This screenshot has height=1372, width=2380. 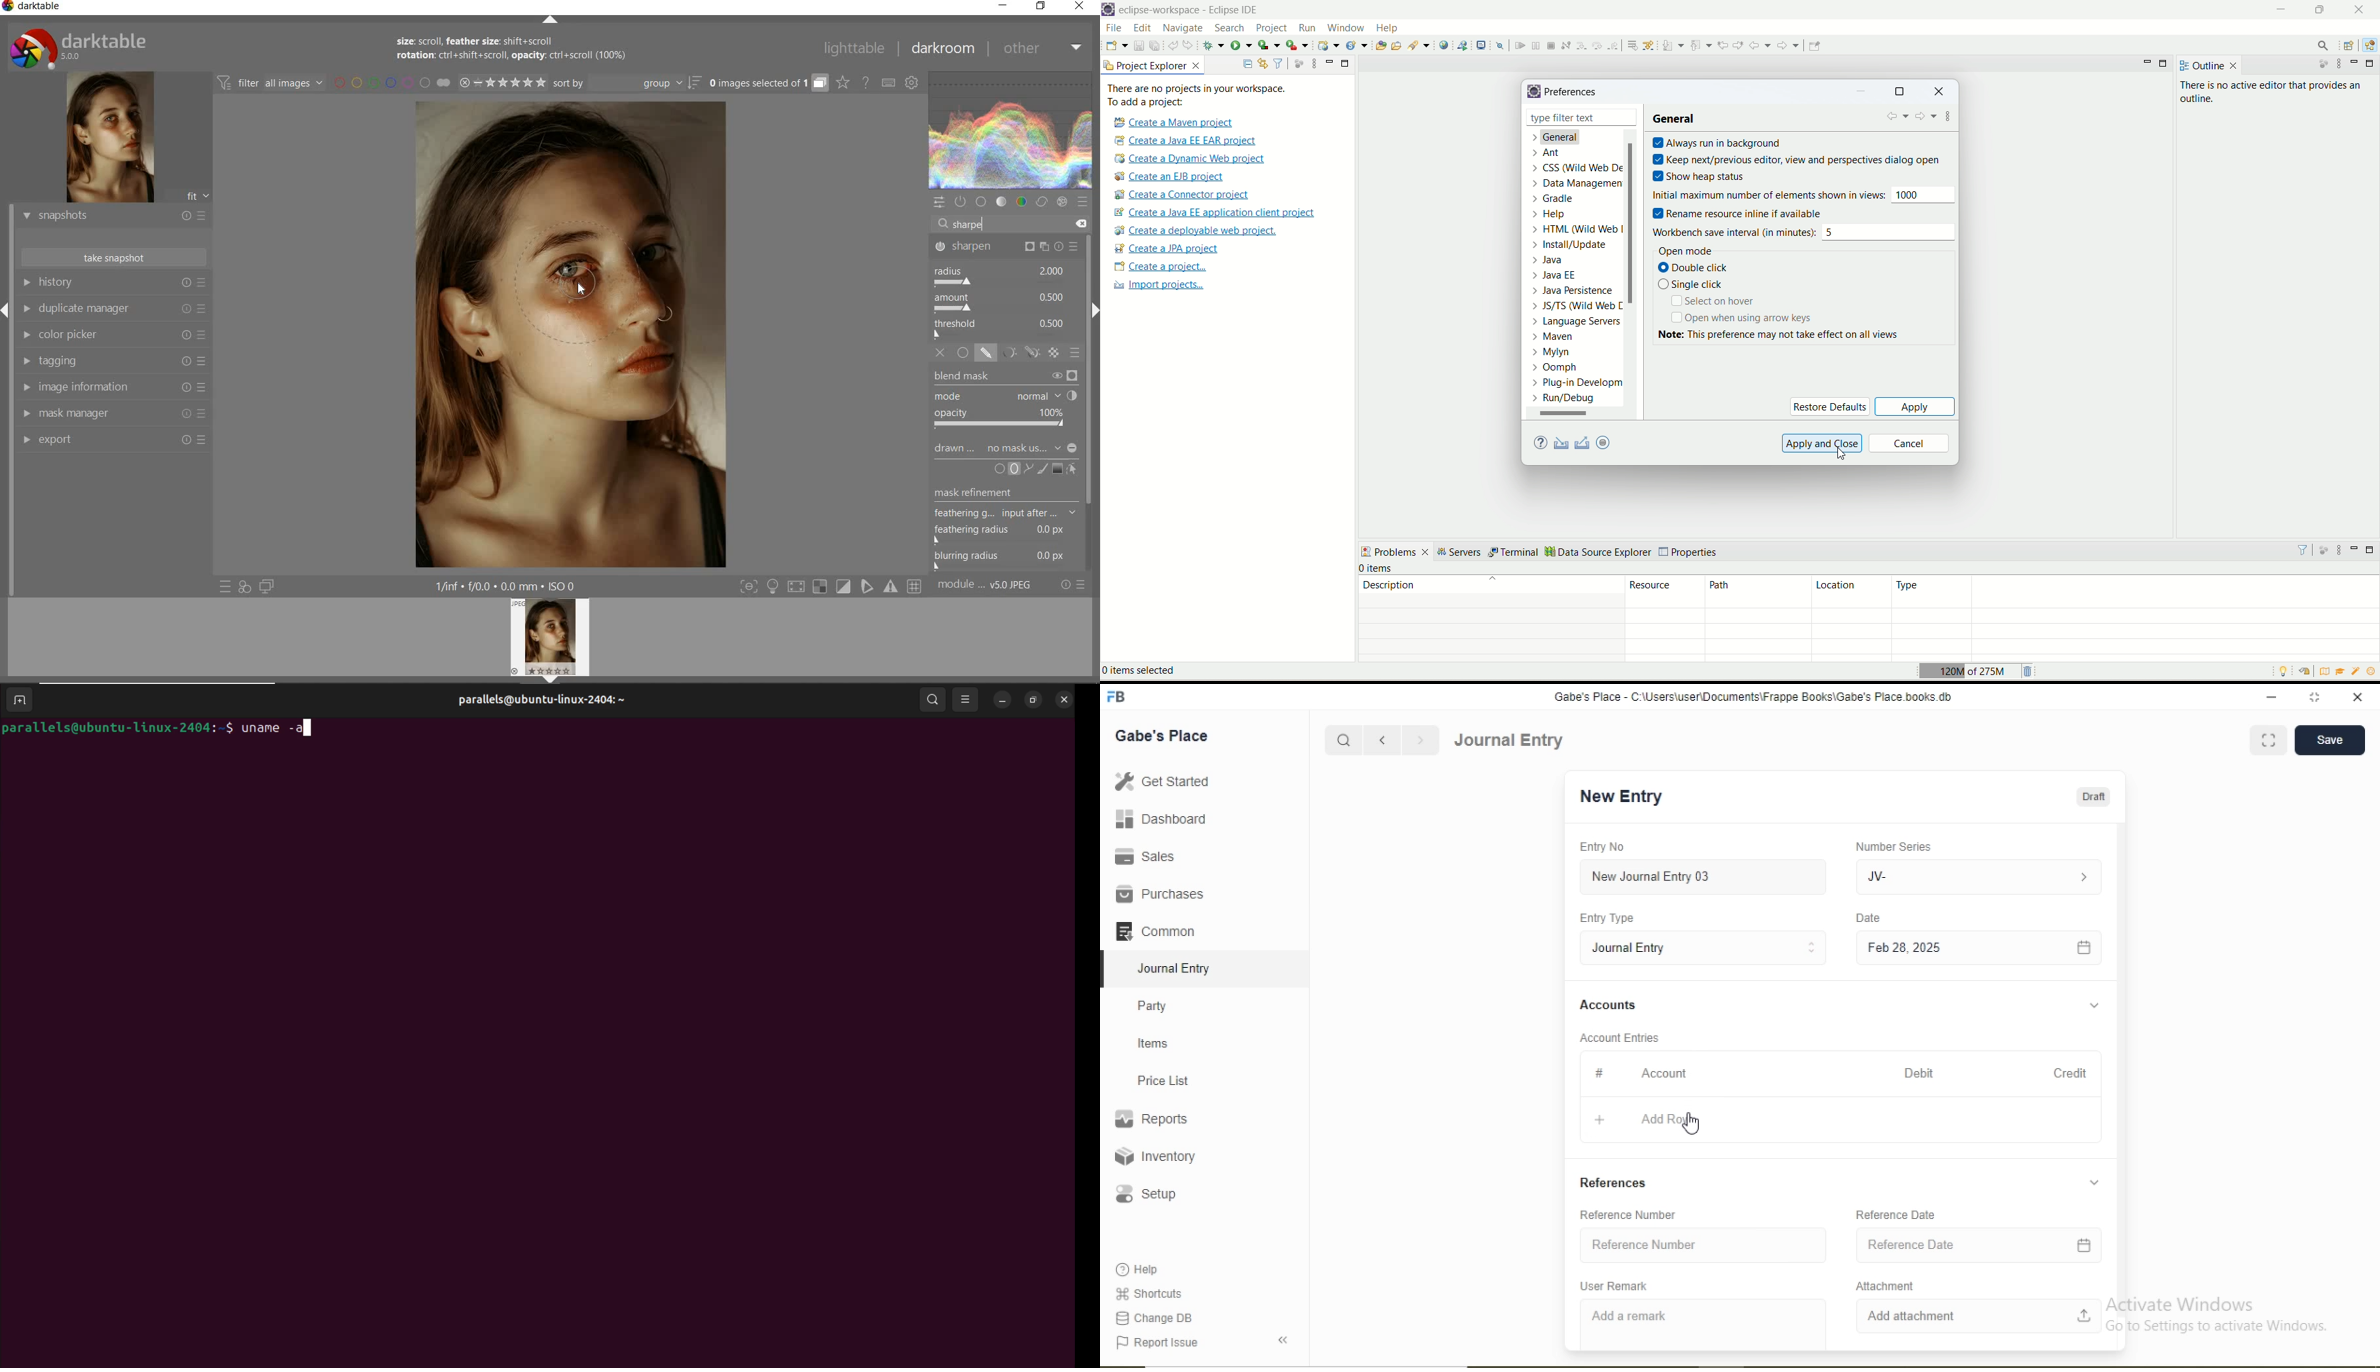 What do you see at coordinates (1738, 43) in the screenshot?
I see `next edit location` at bounding box center [1738, 43].